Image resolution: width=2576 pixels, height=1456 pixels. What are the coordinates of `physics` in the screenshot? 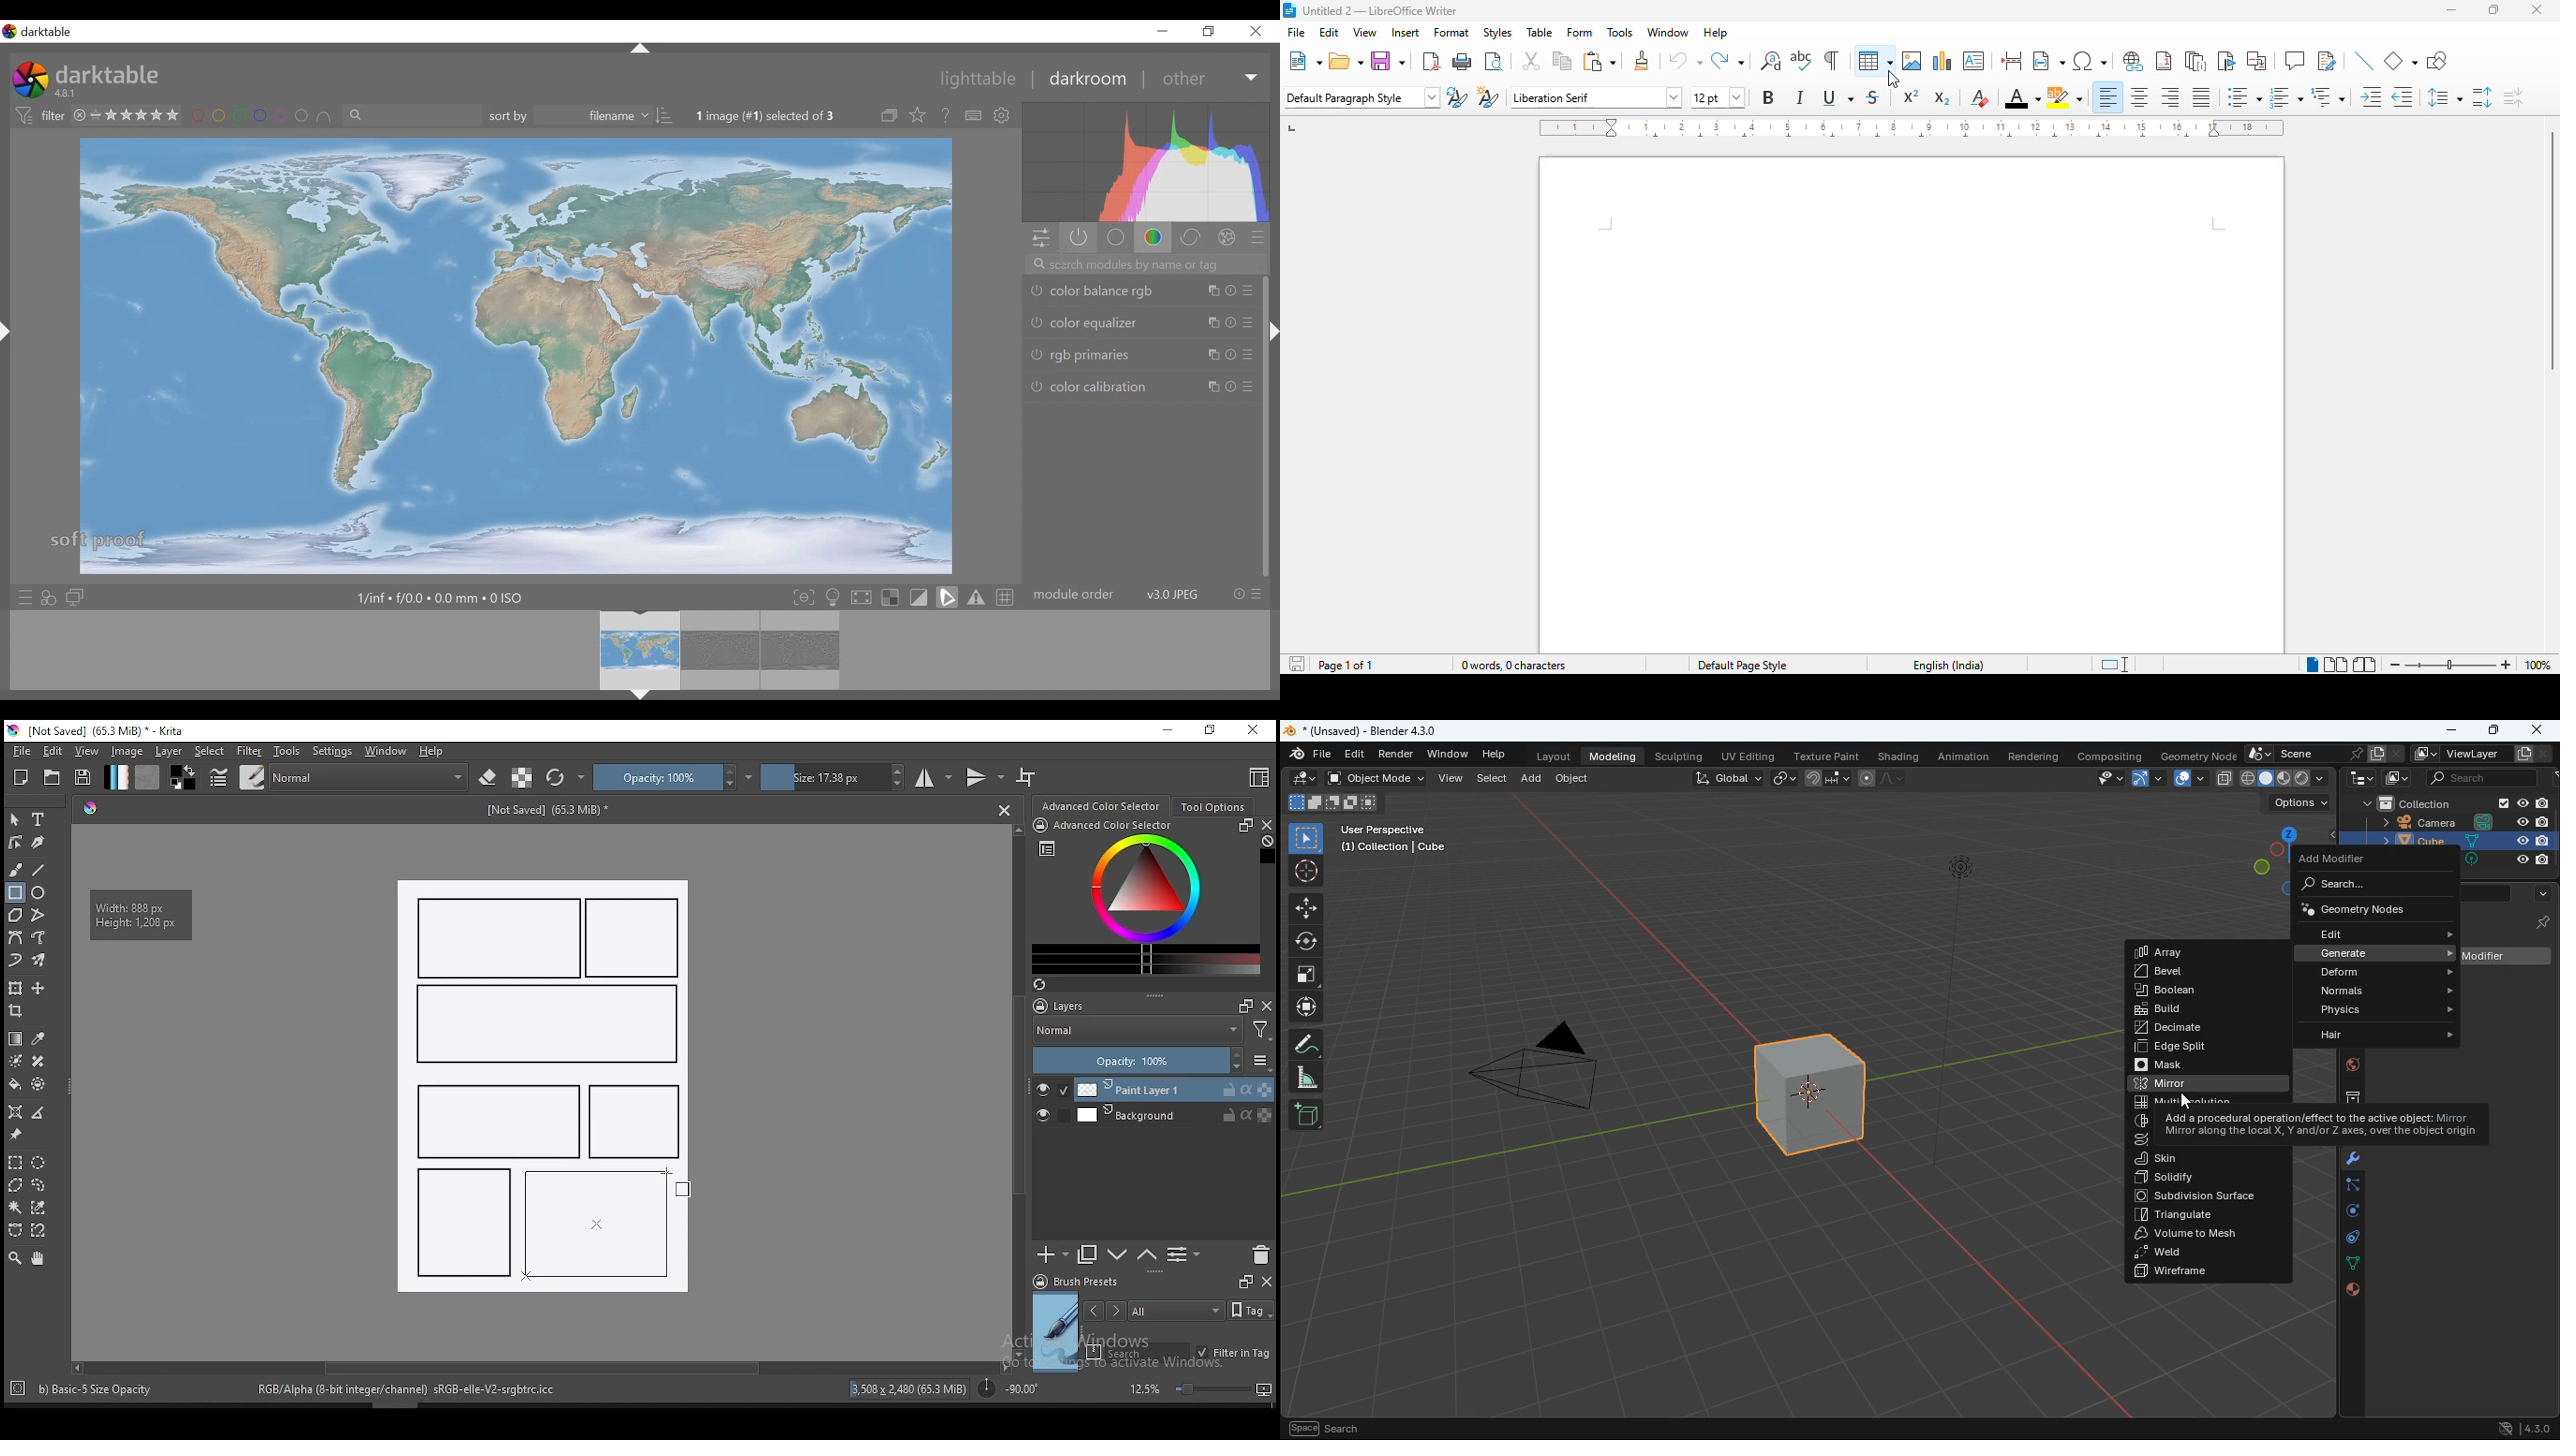 It's located at (2383, 1010).